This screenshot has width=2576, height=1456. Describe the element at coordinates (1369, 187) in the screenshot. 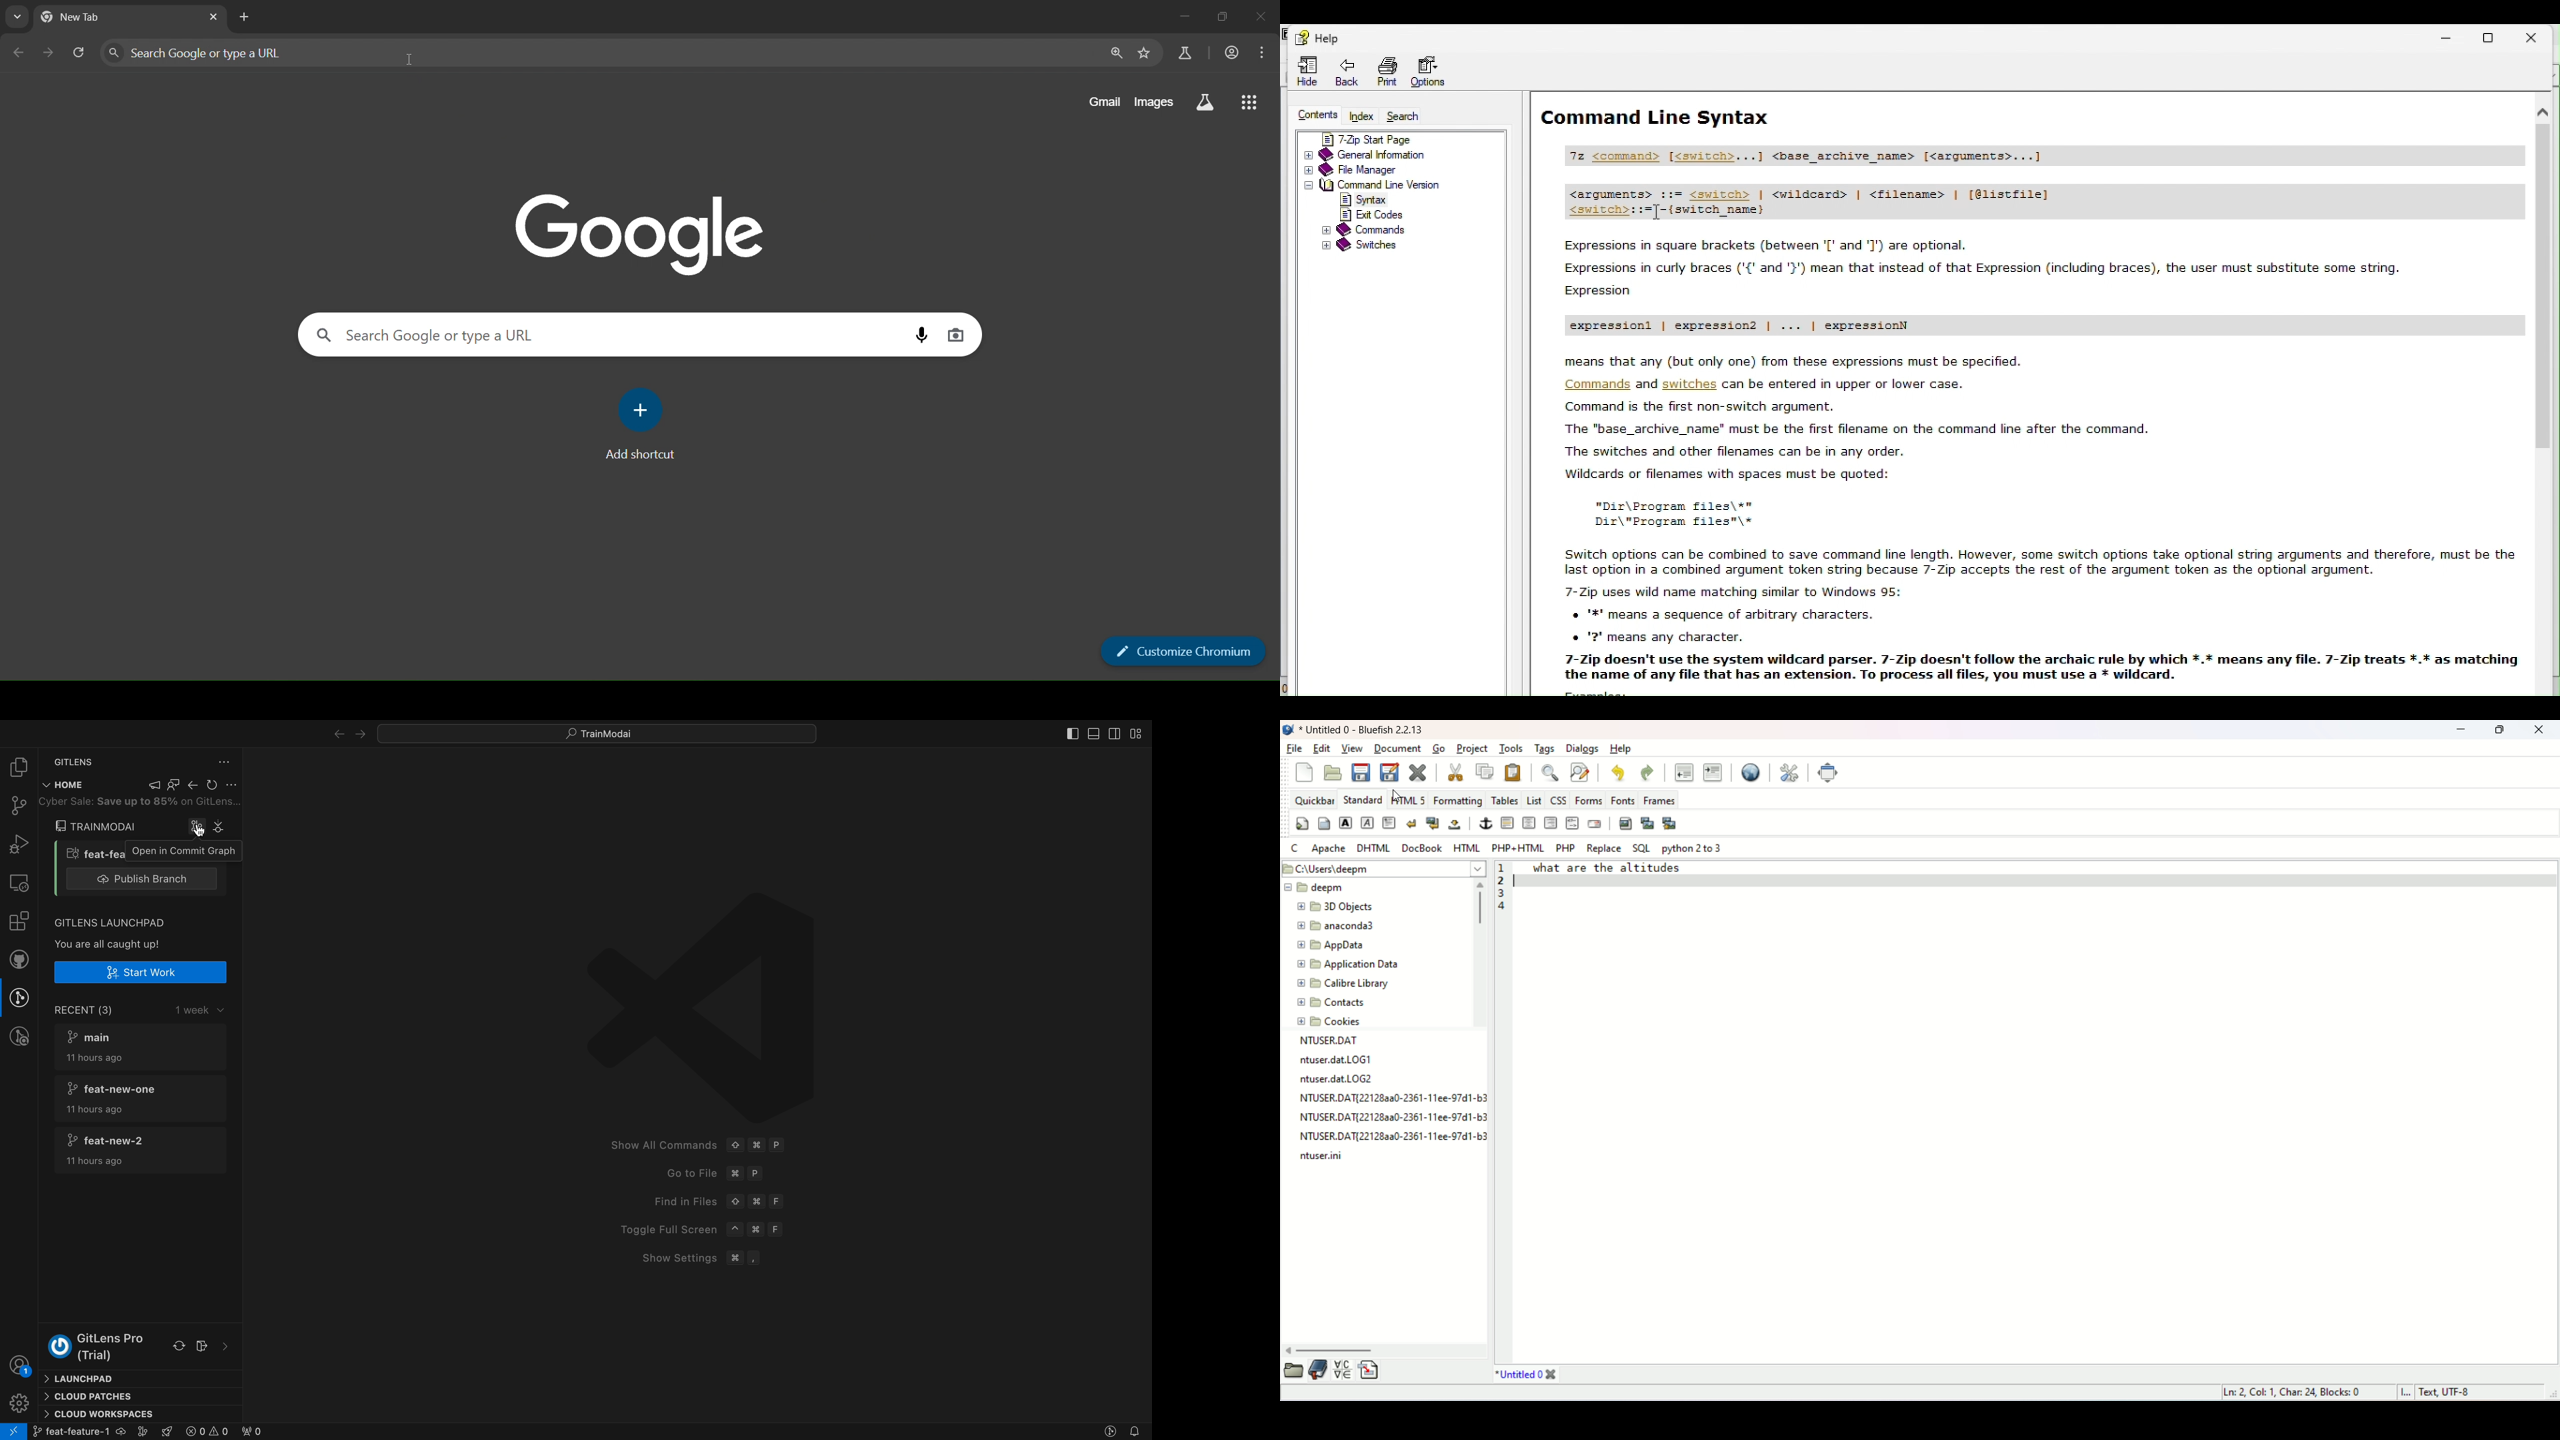

I see `Command line version` at that location.